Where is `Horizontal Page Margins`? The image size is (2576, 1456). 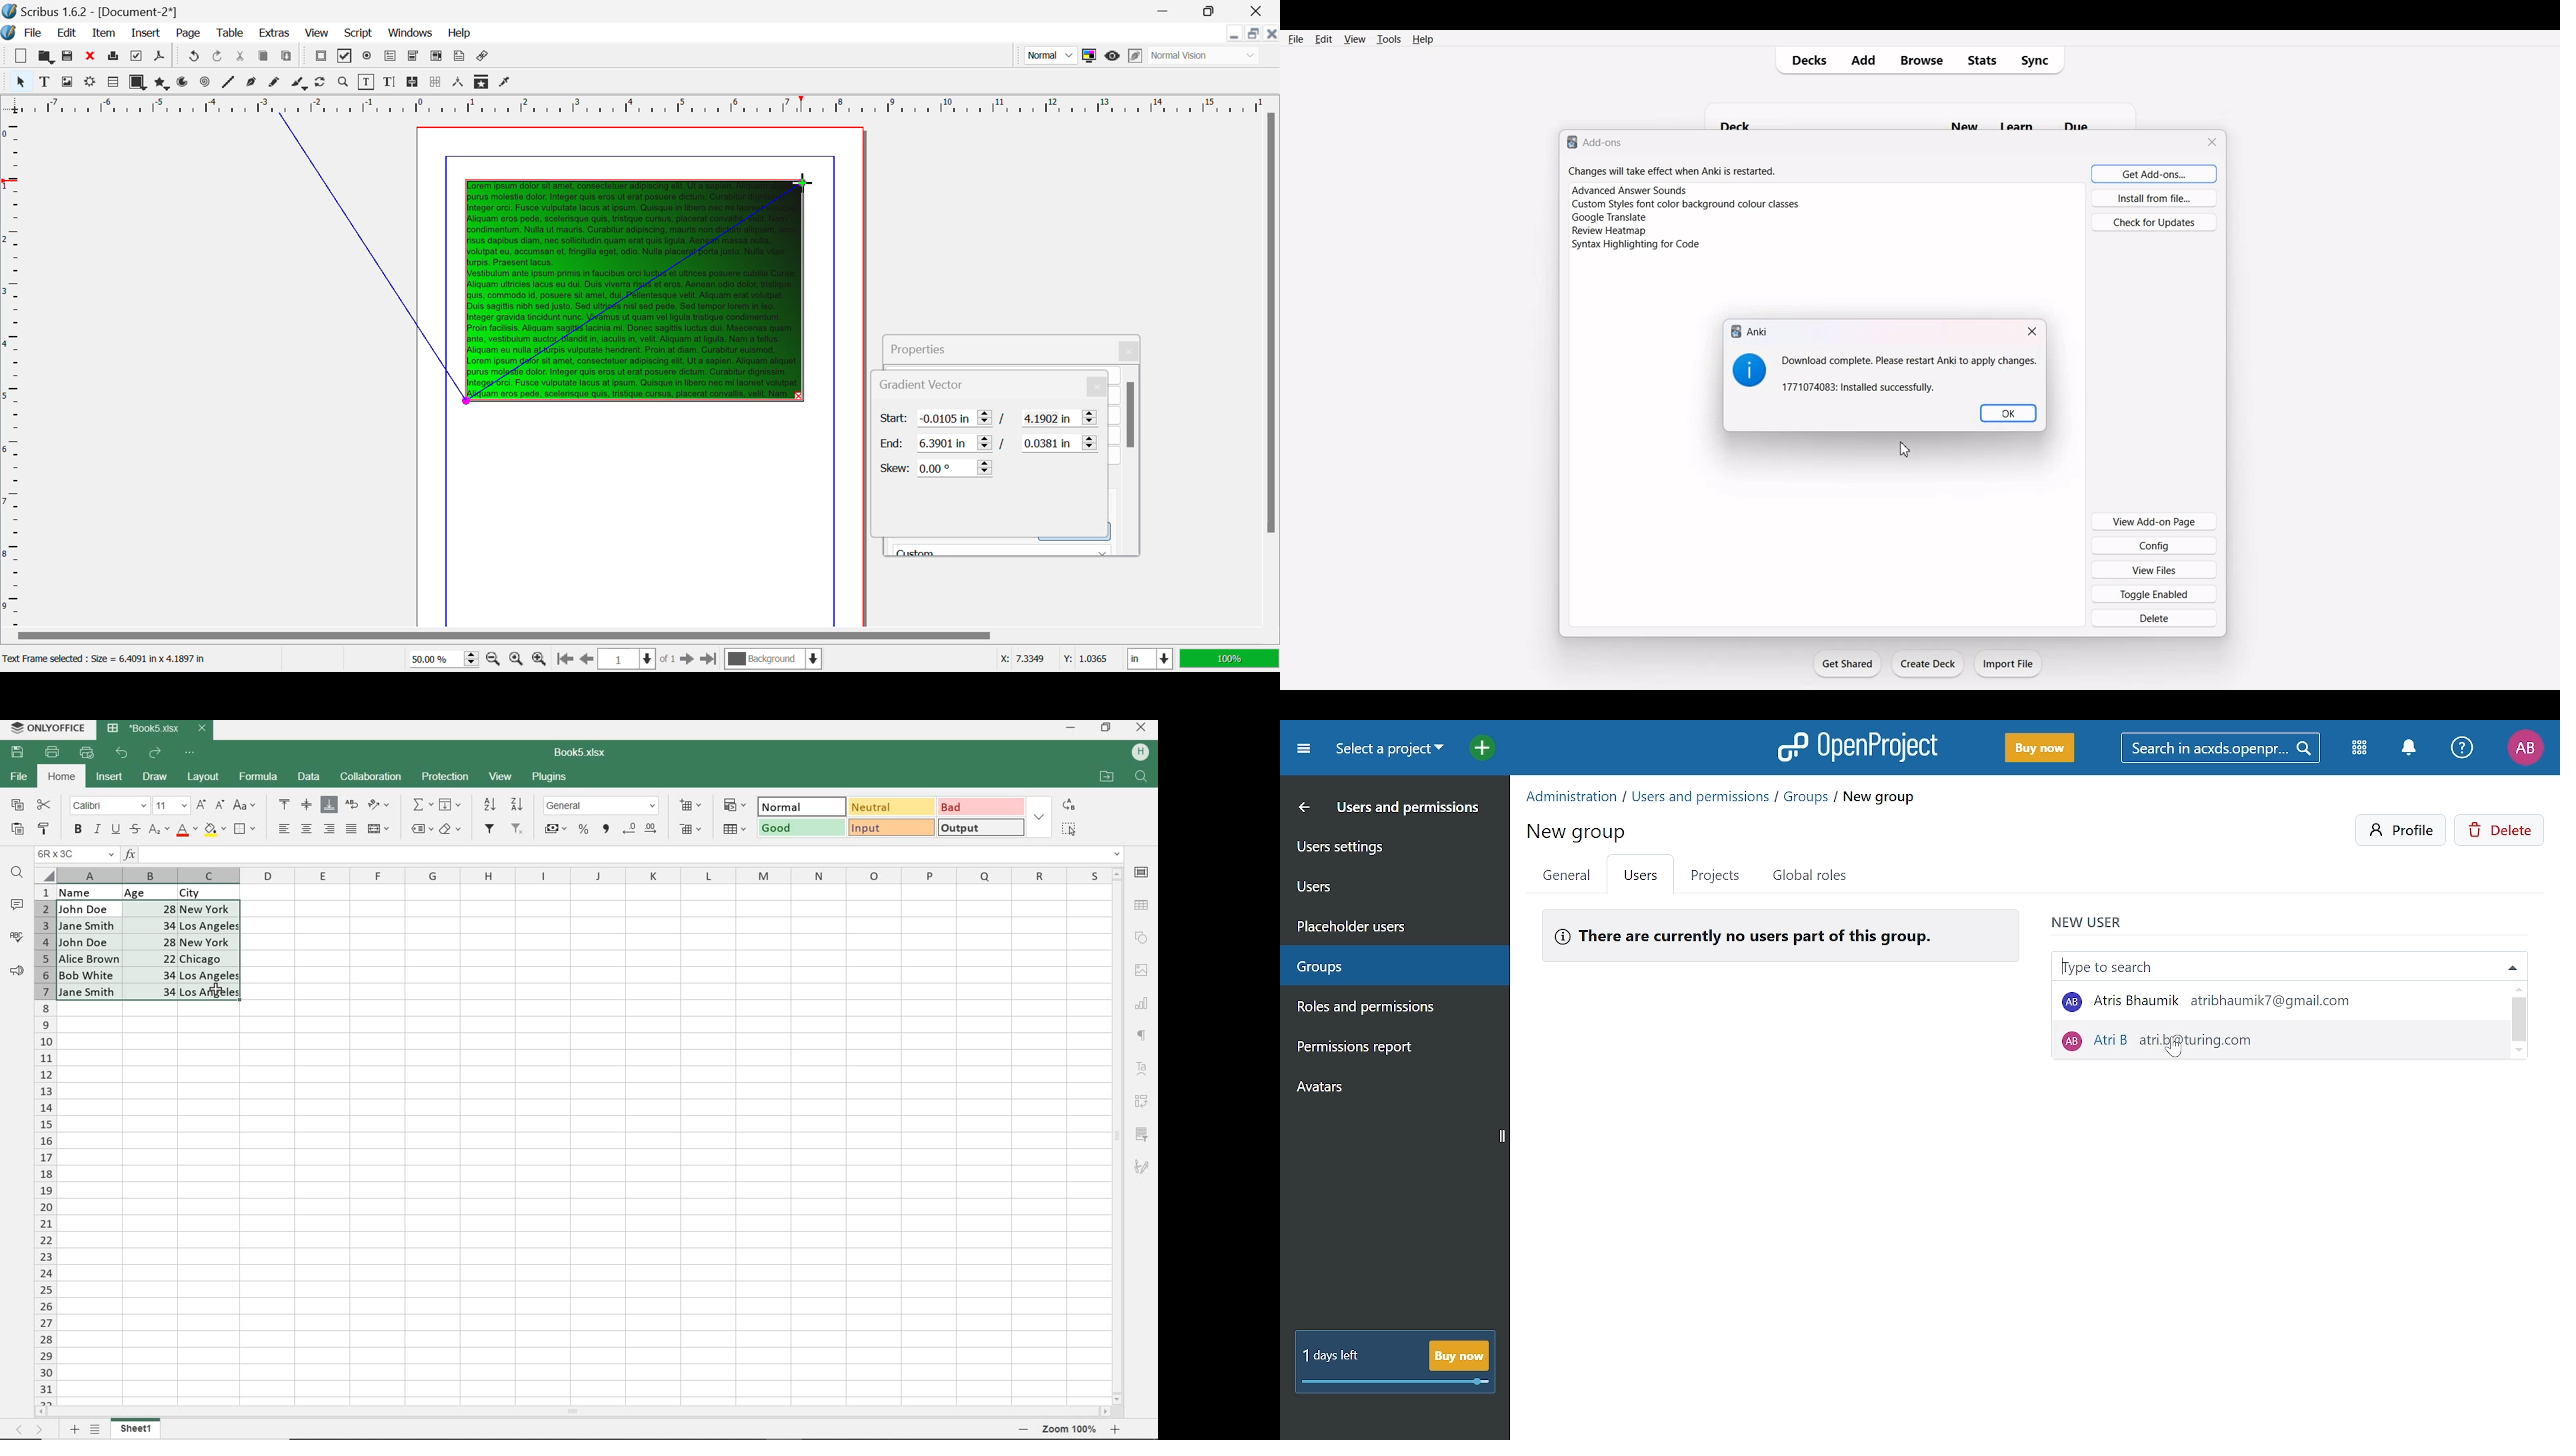
Horizontal Page Margins is located at coordinates (13, 371).